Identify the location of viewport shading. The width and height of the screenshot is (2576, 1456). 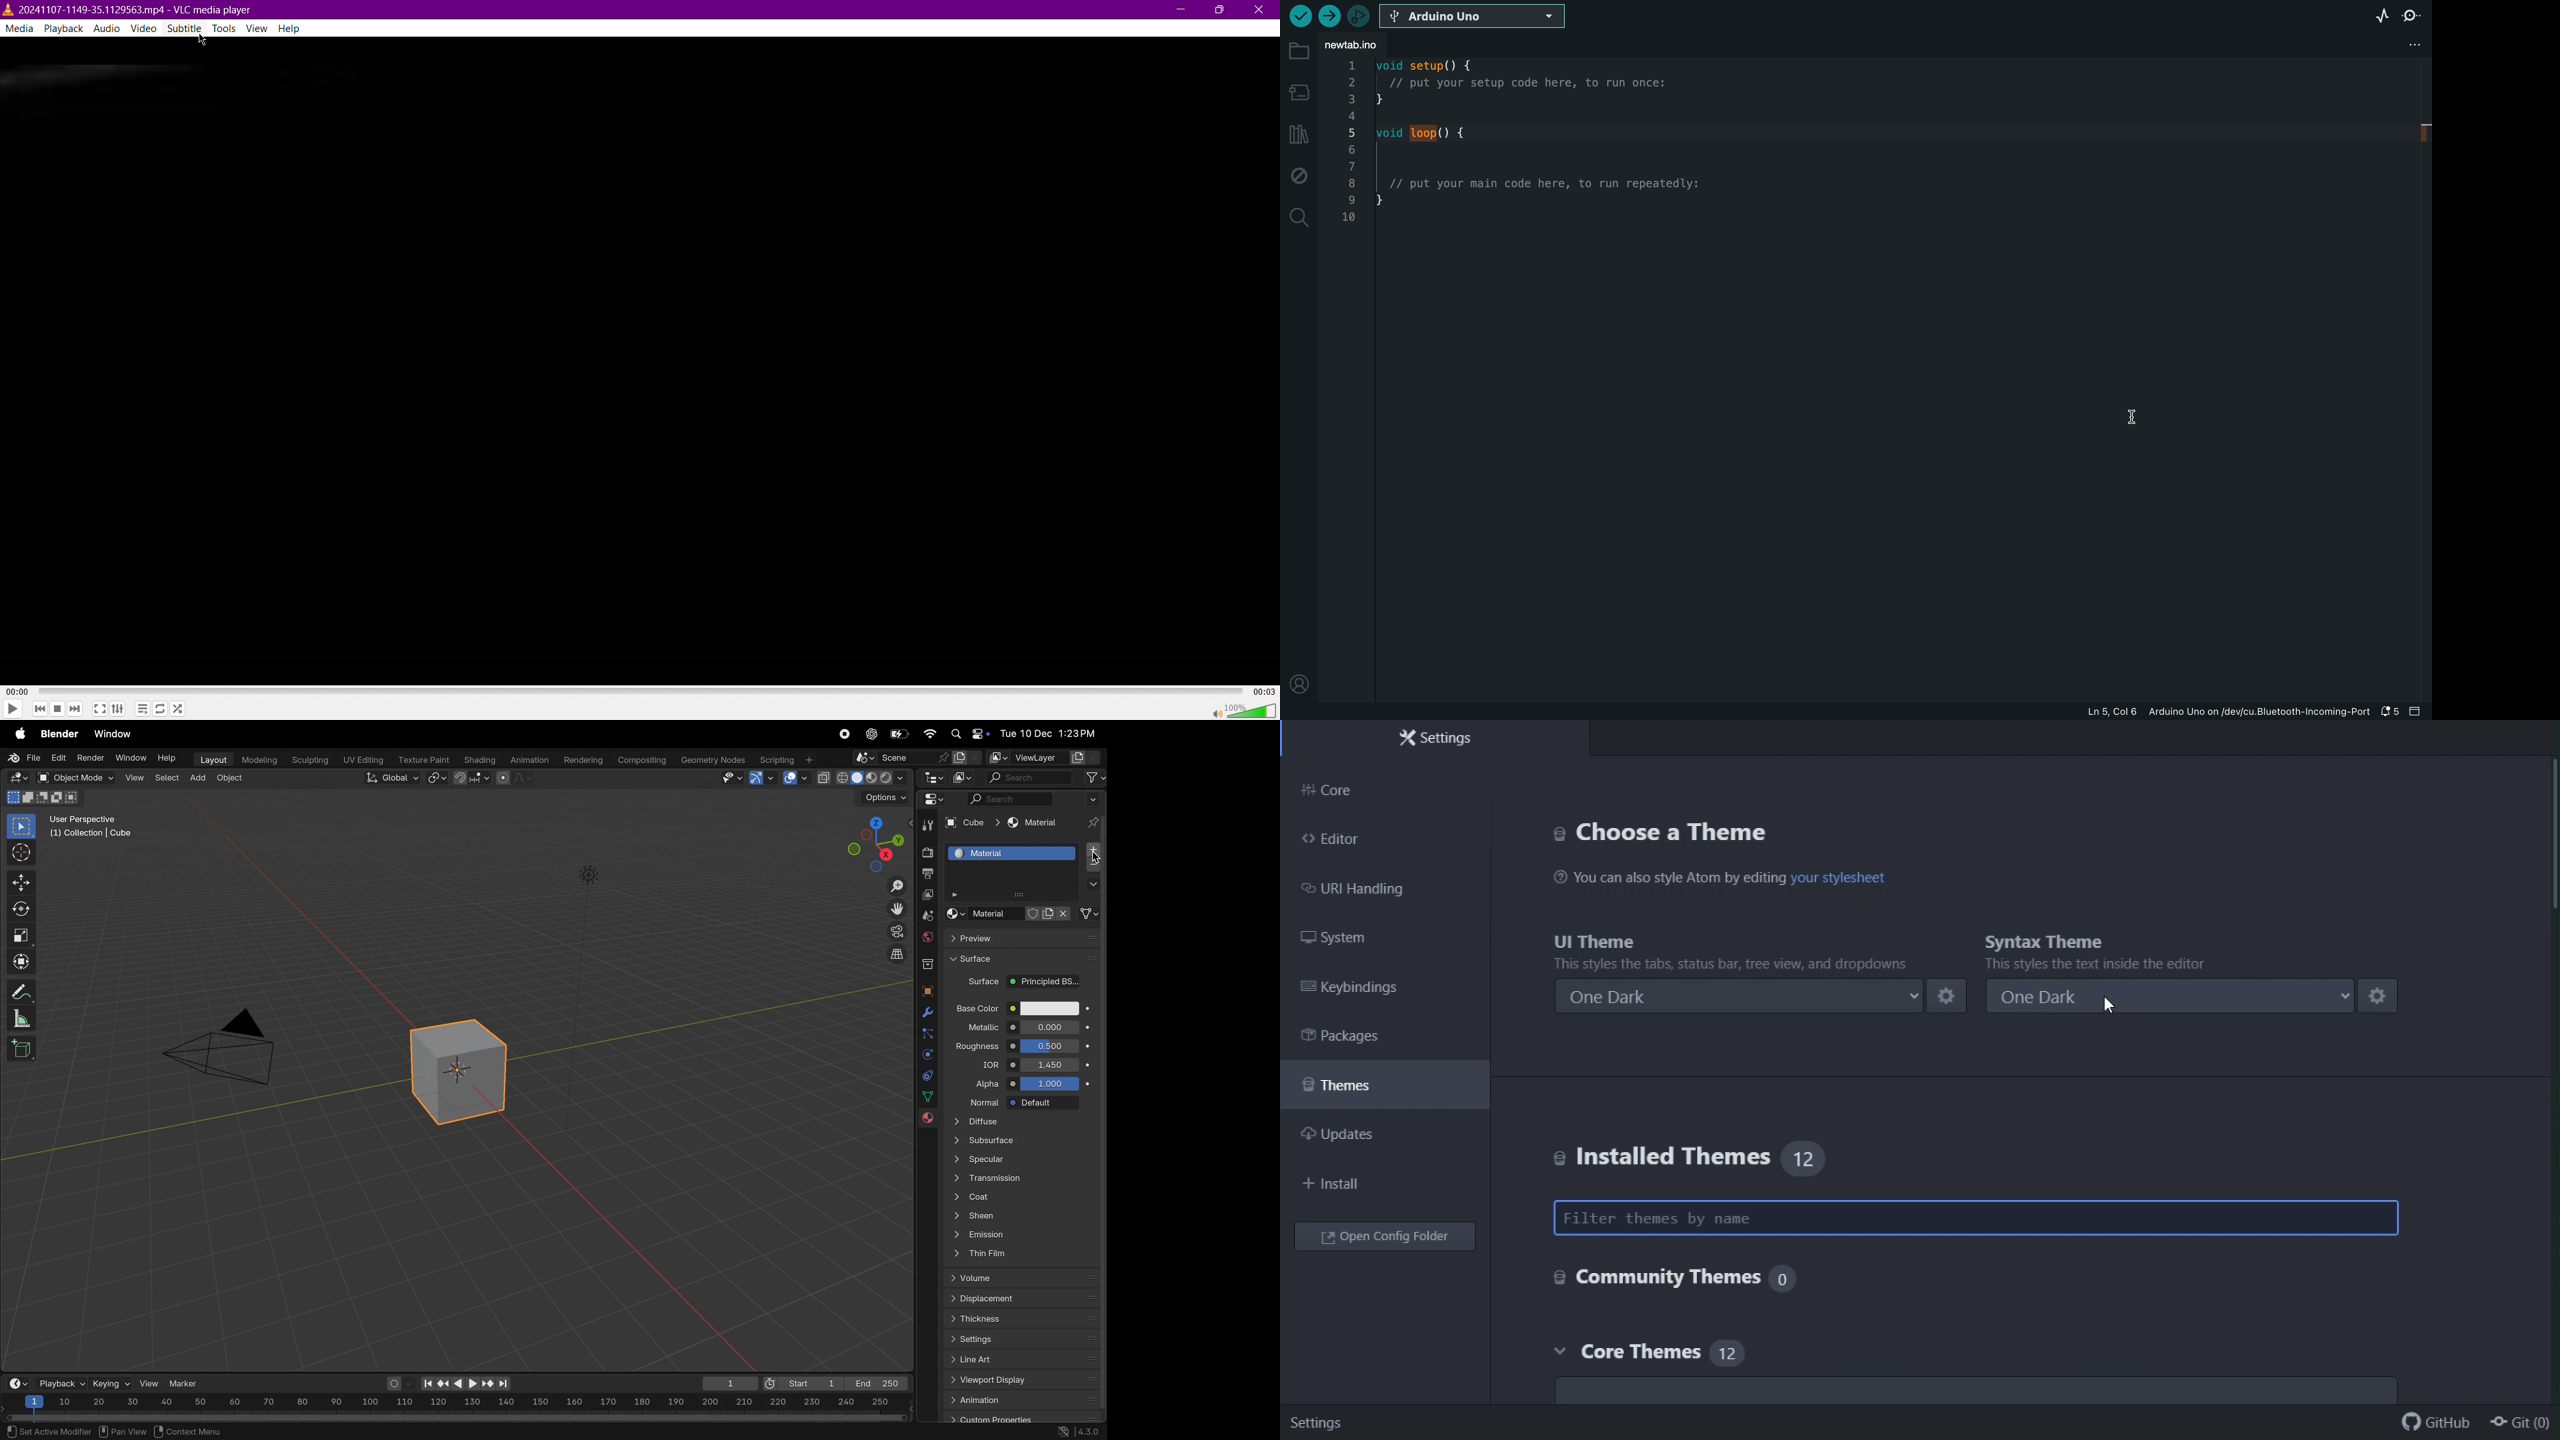
(862, 775).